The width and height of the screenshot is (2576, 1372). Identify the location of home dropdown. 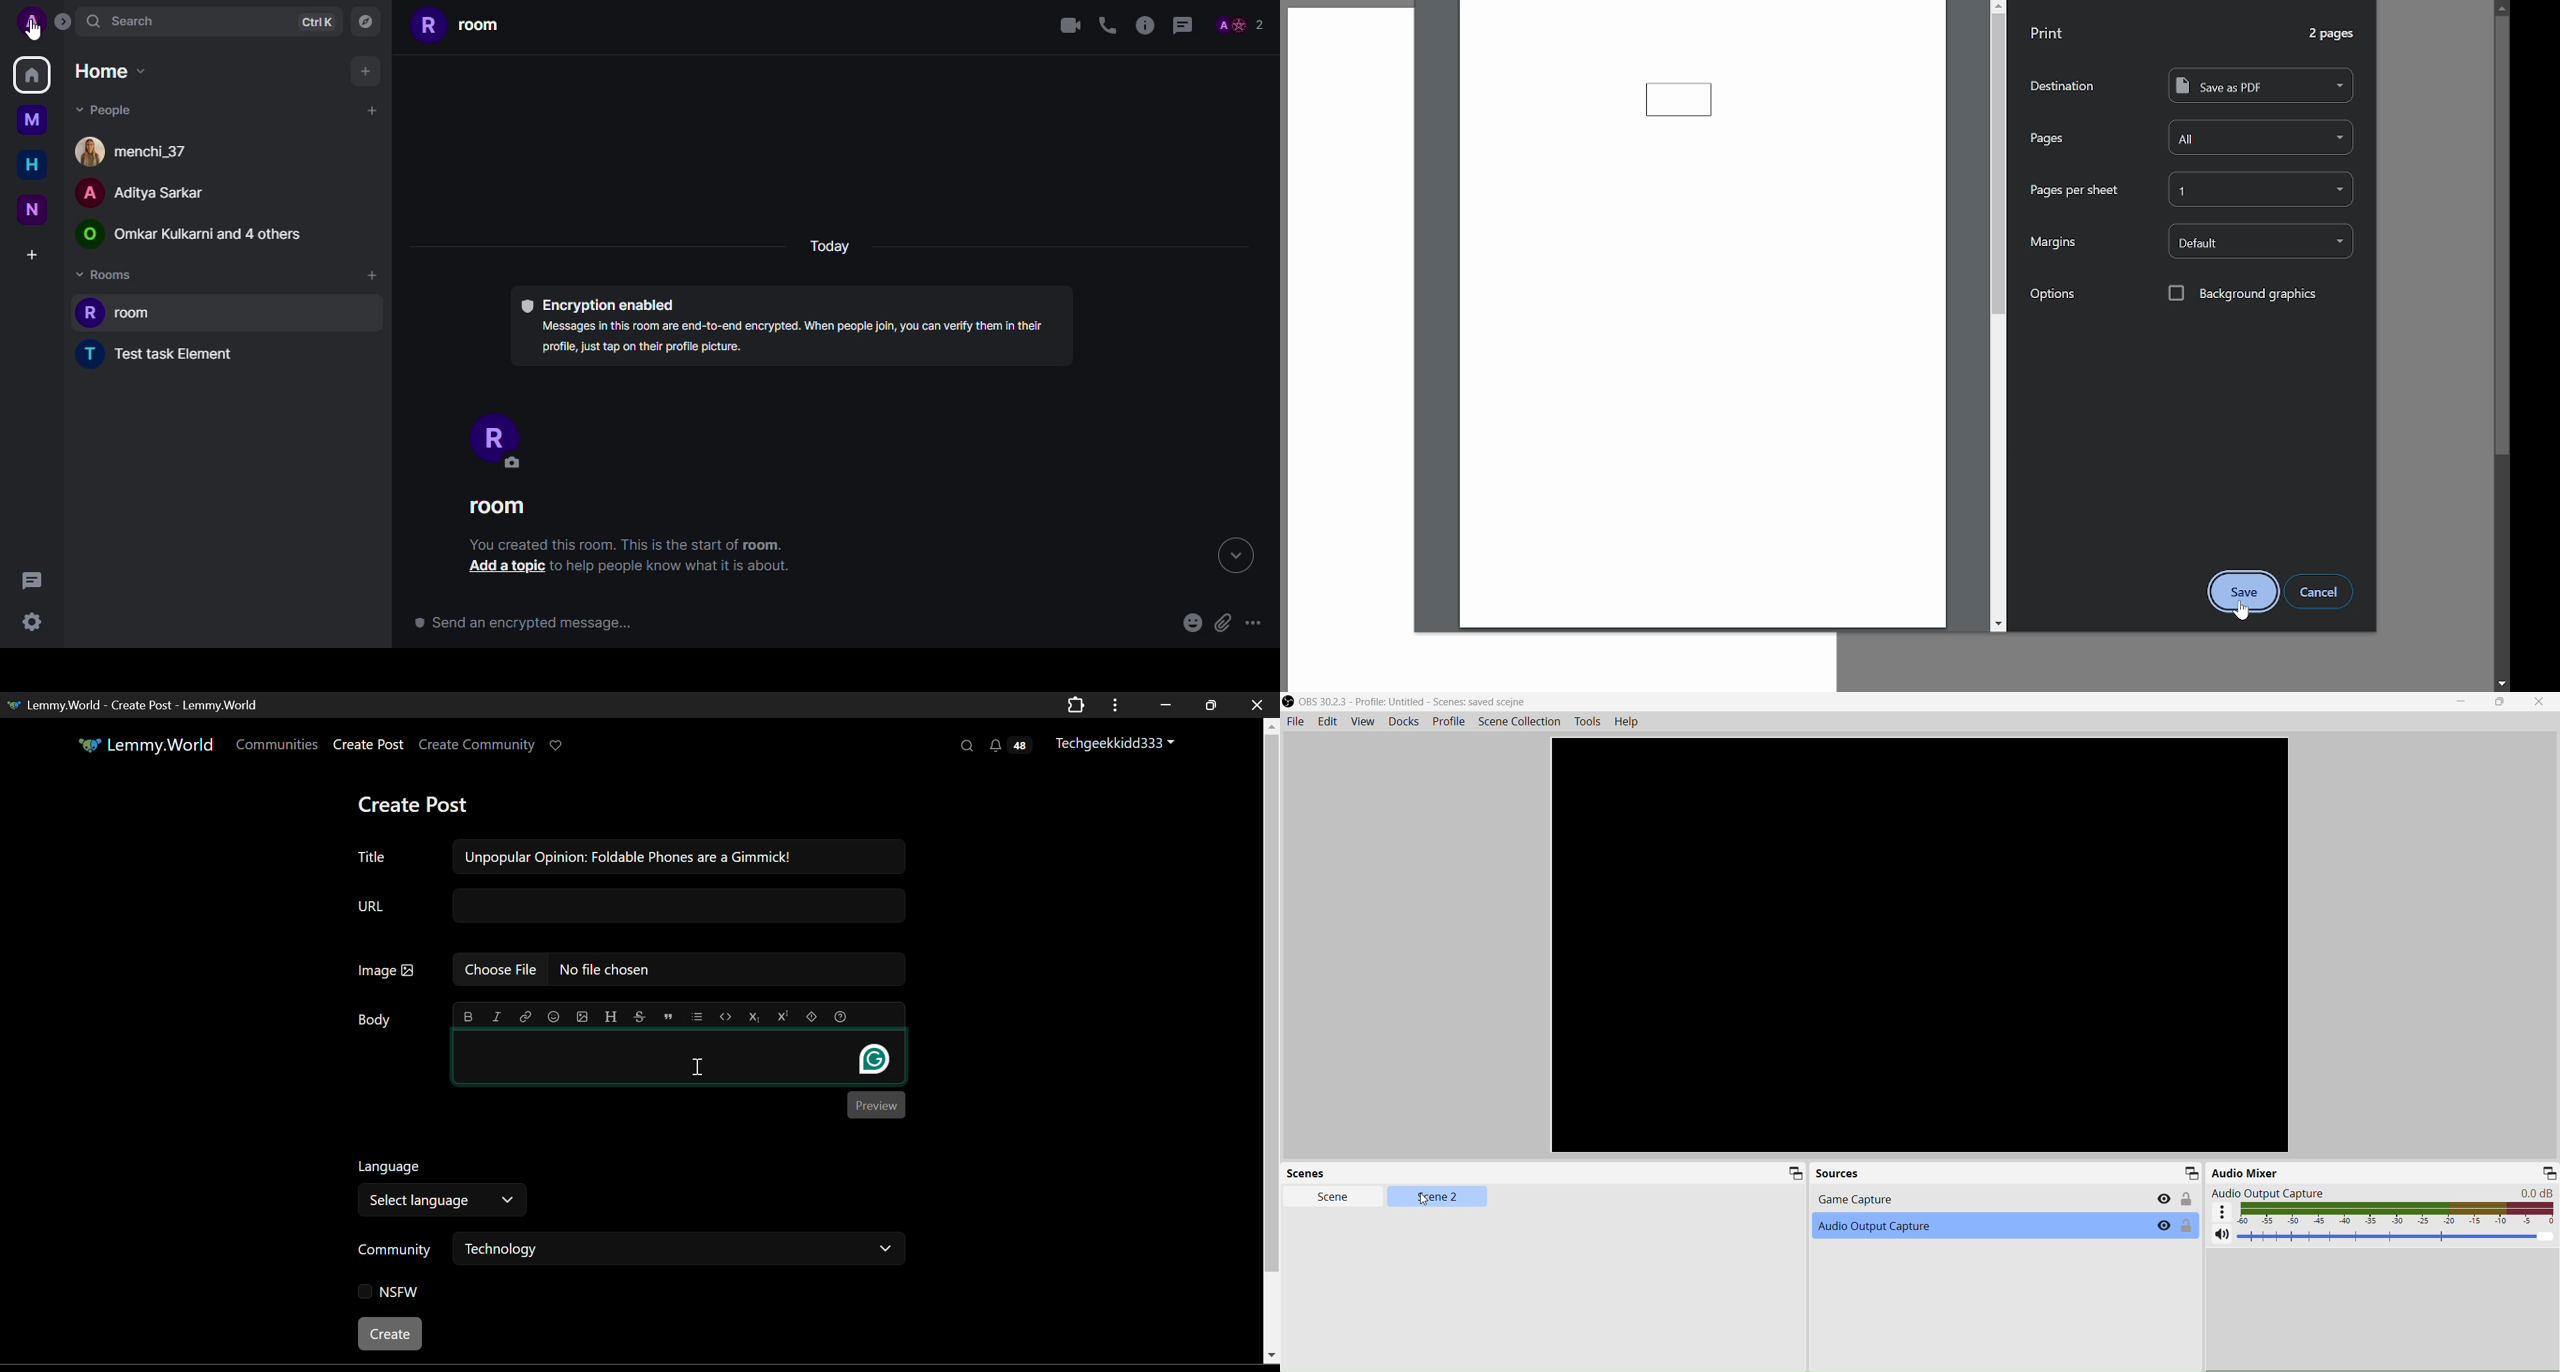
(107, 71).